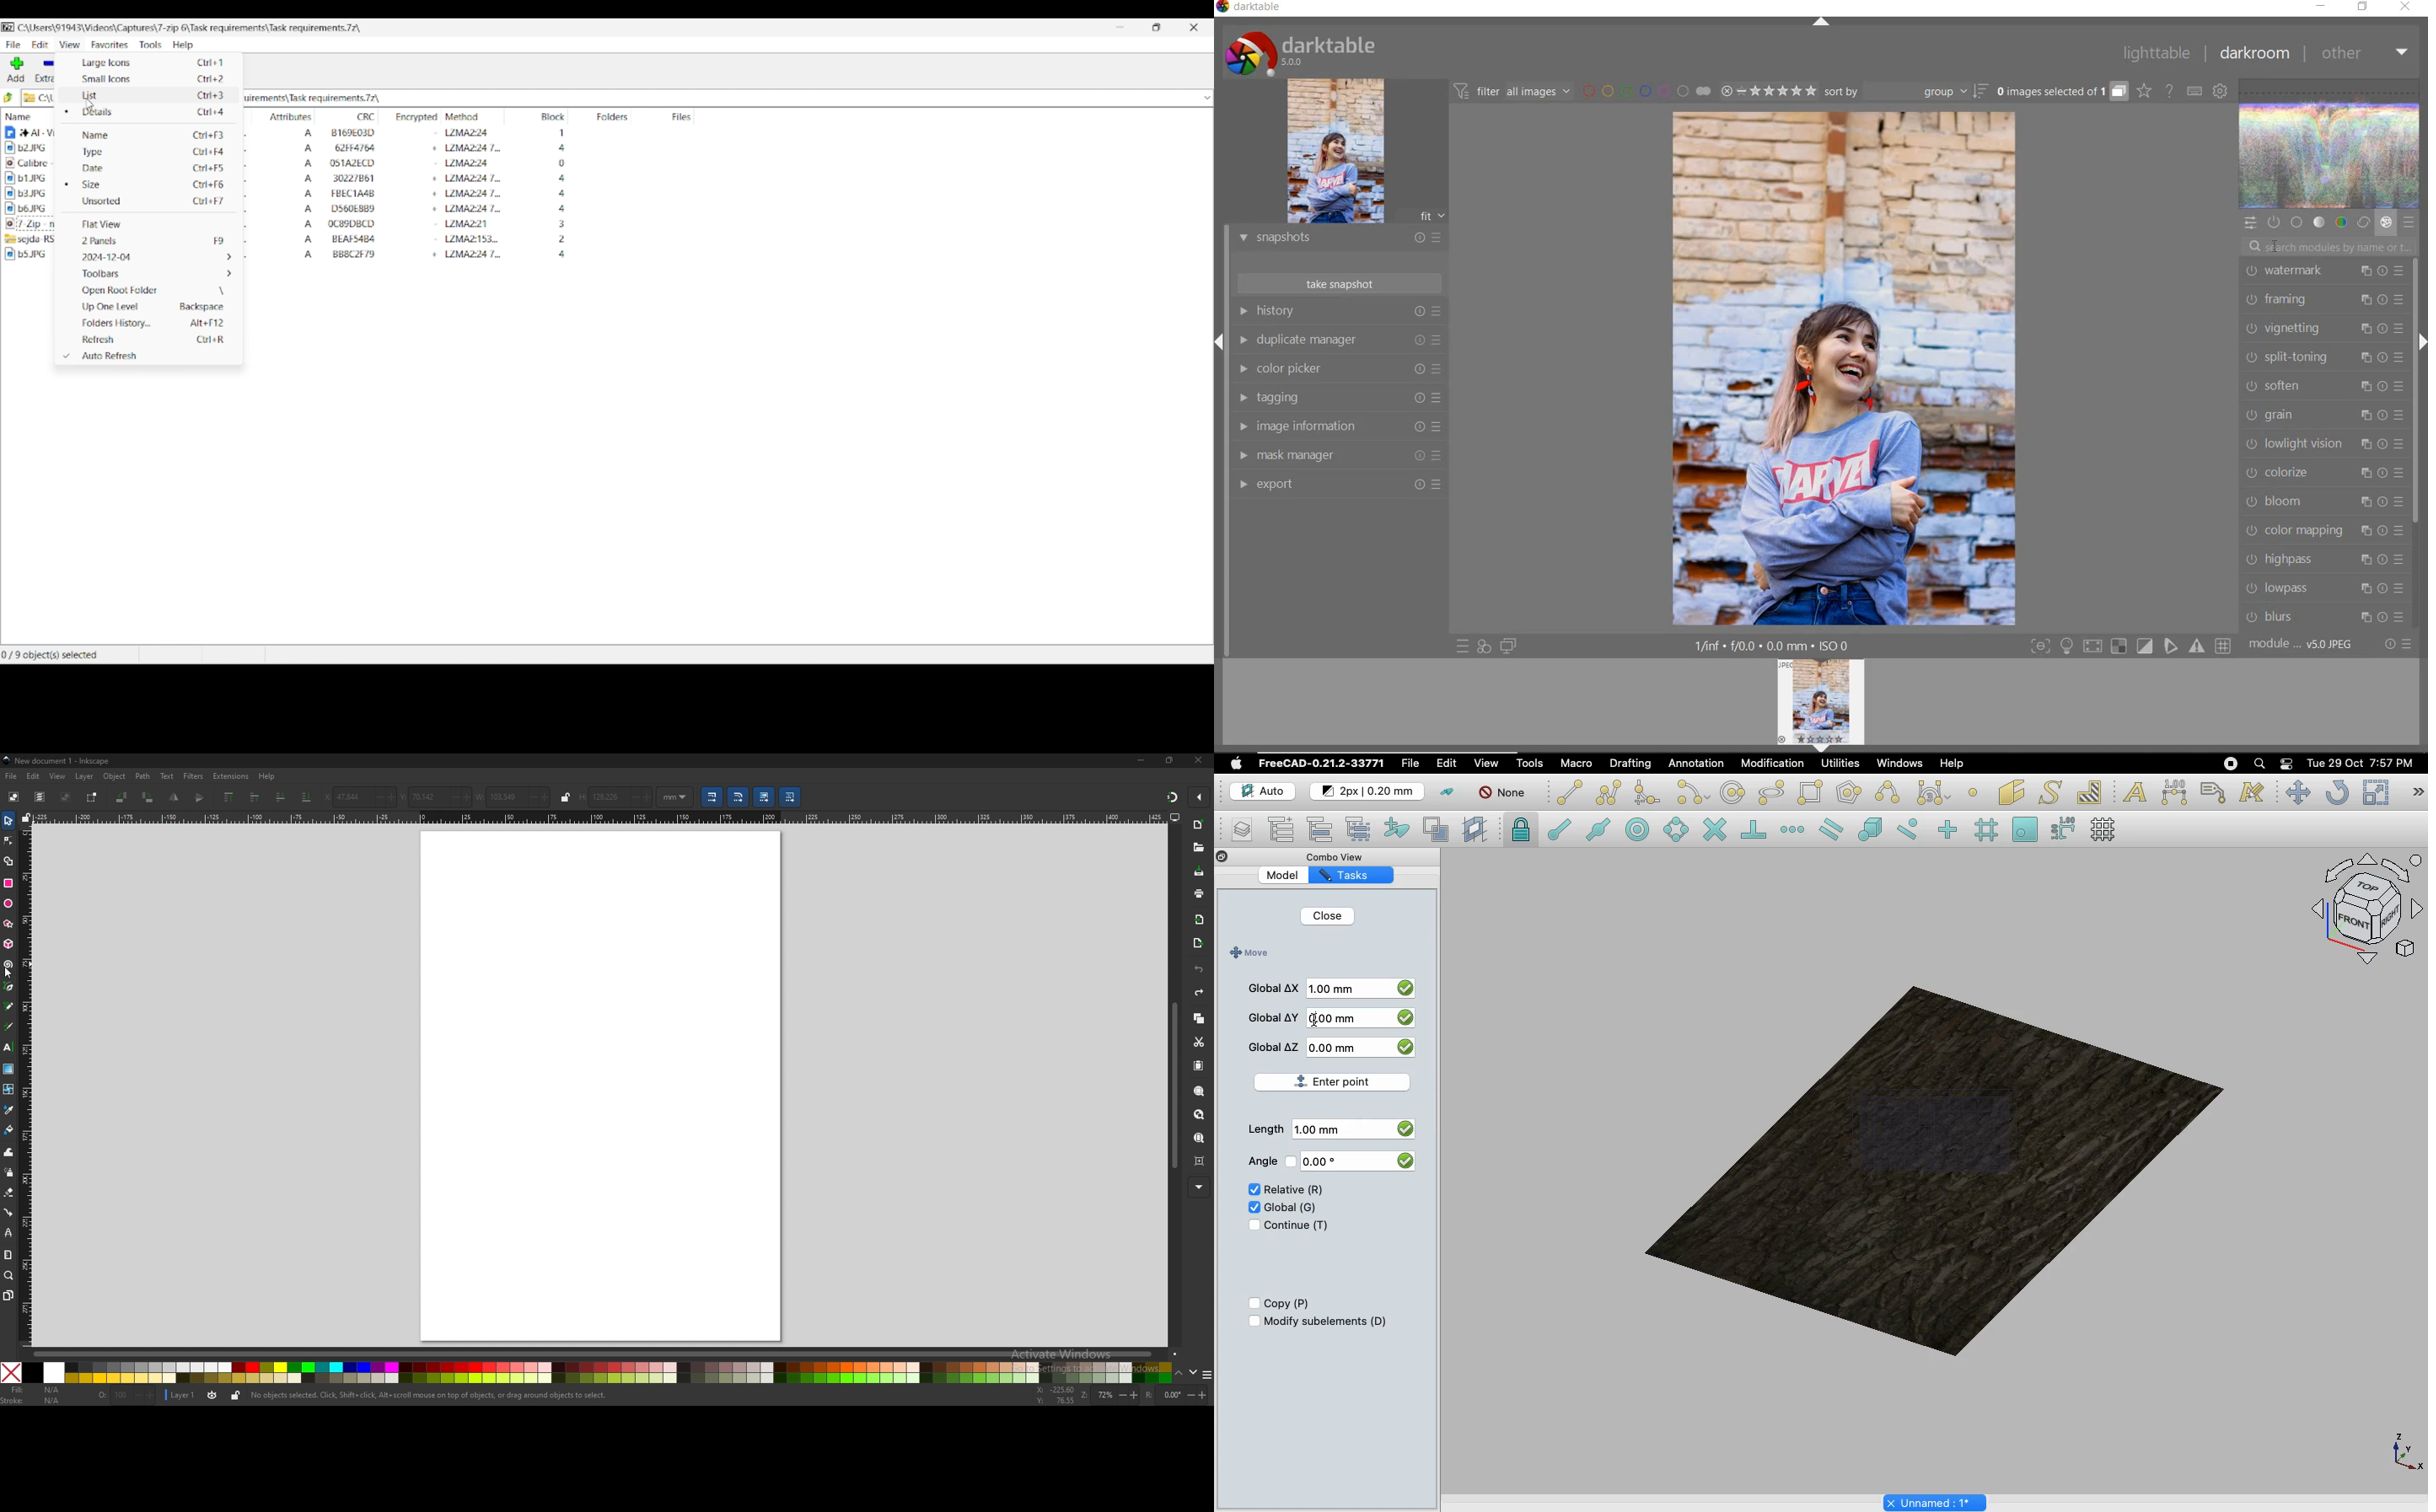  I want to click on Snap parallel, so click(1831, 829).